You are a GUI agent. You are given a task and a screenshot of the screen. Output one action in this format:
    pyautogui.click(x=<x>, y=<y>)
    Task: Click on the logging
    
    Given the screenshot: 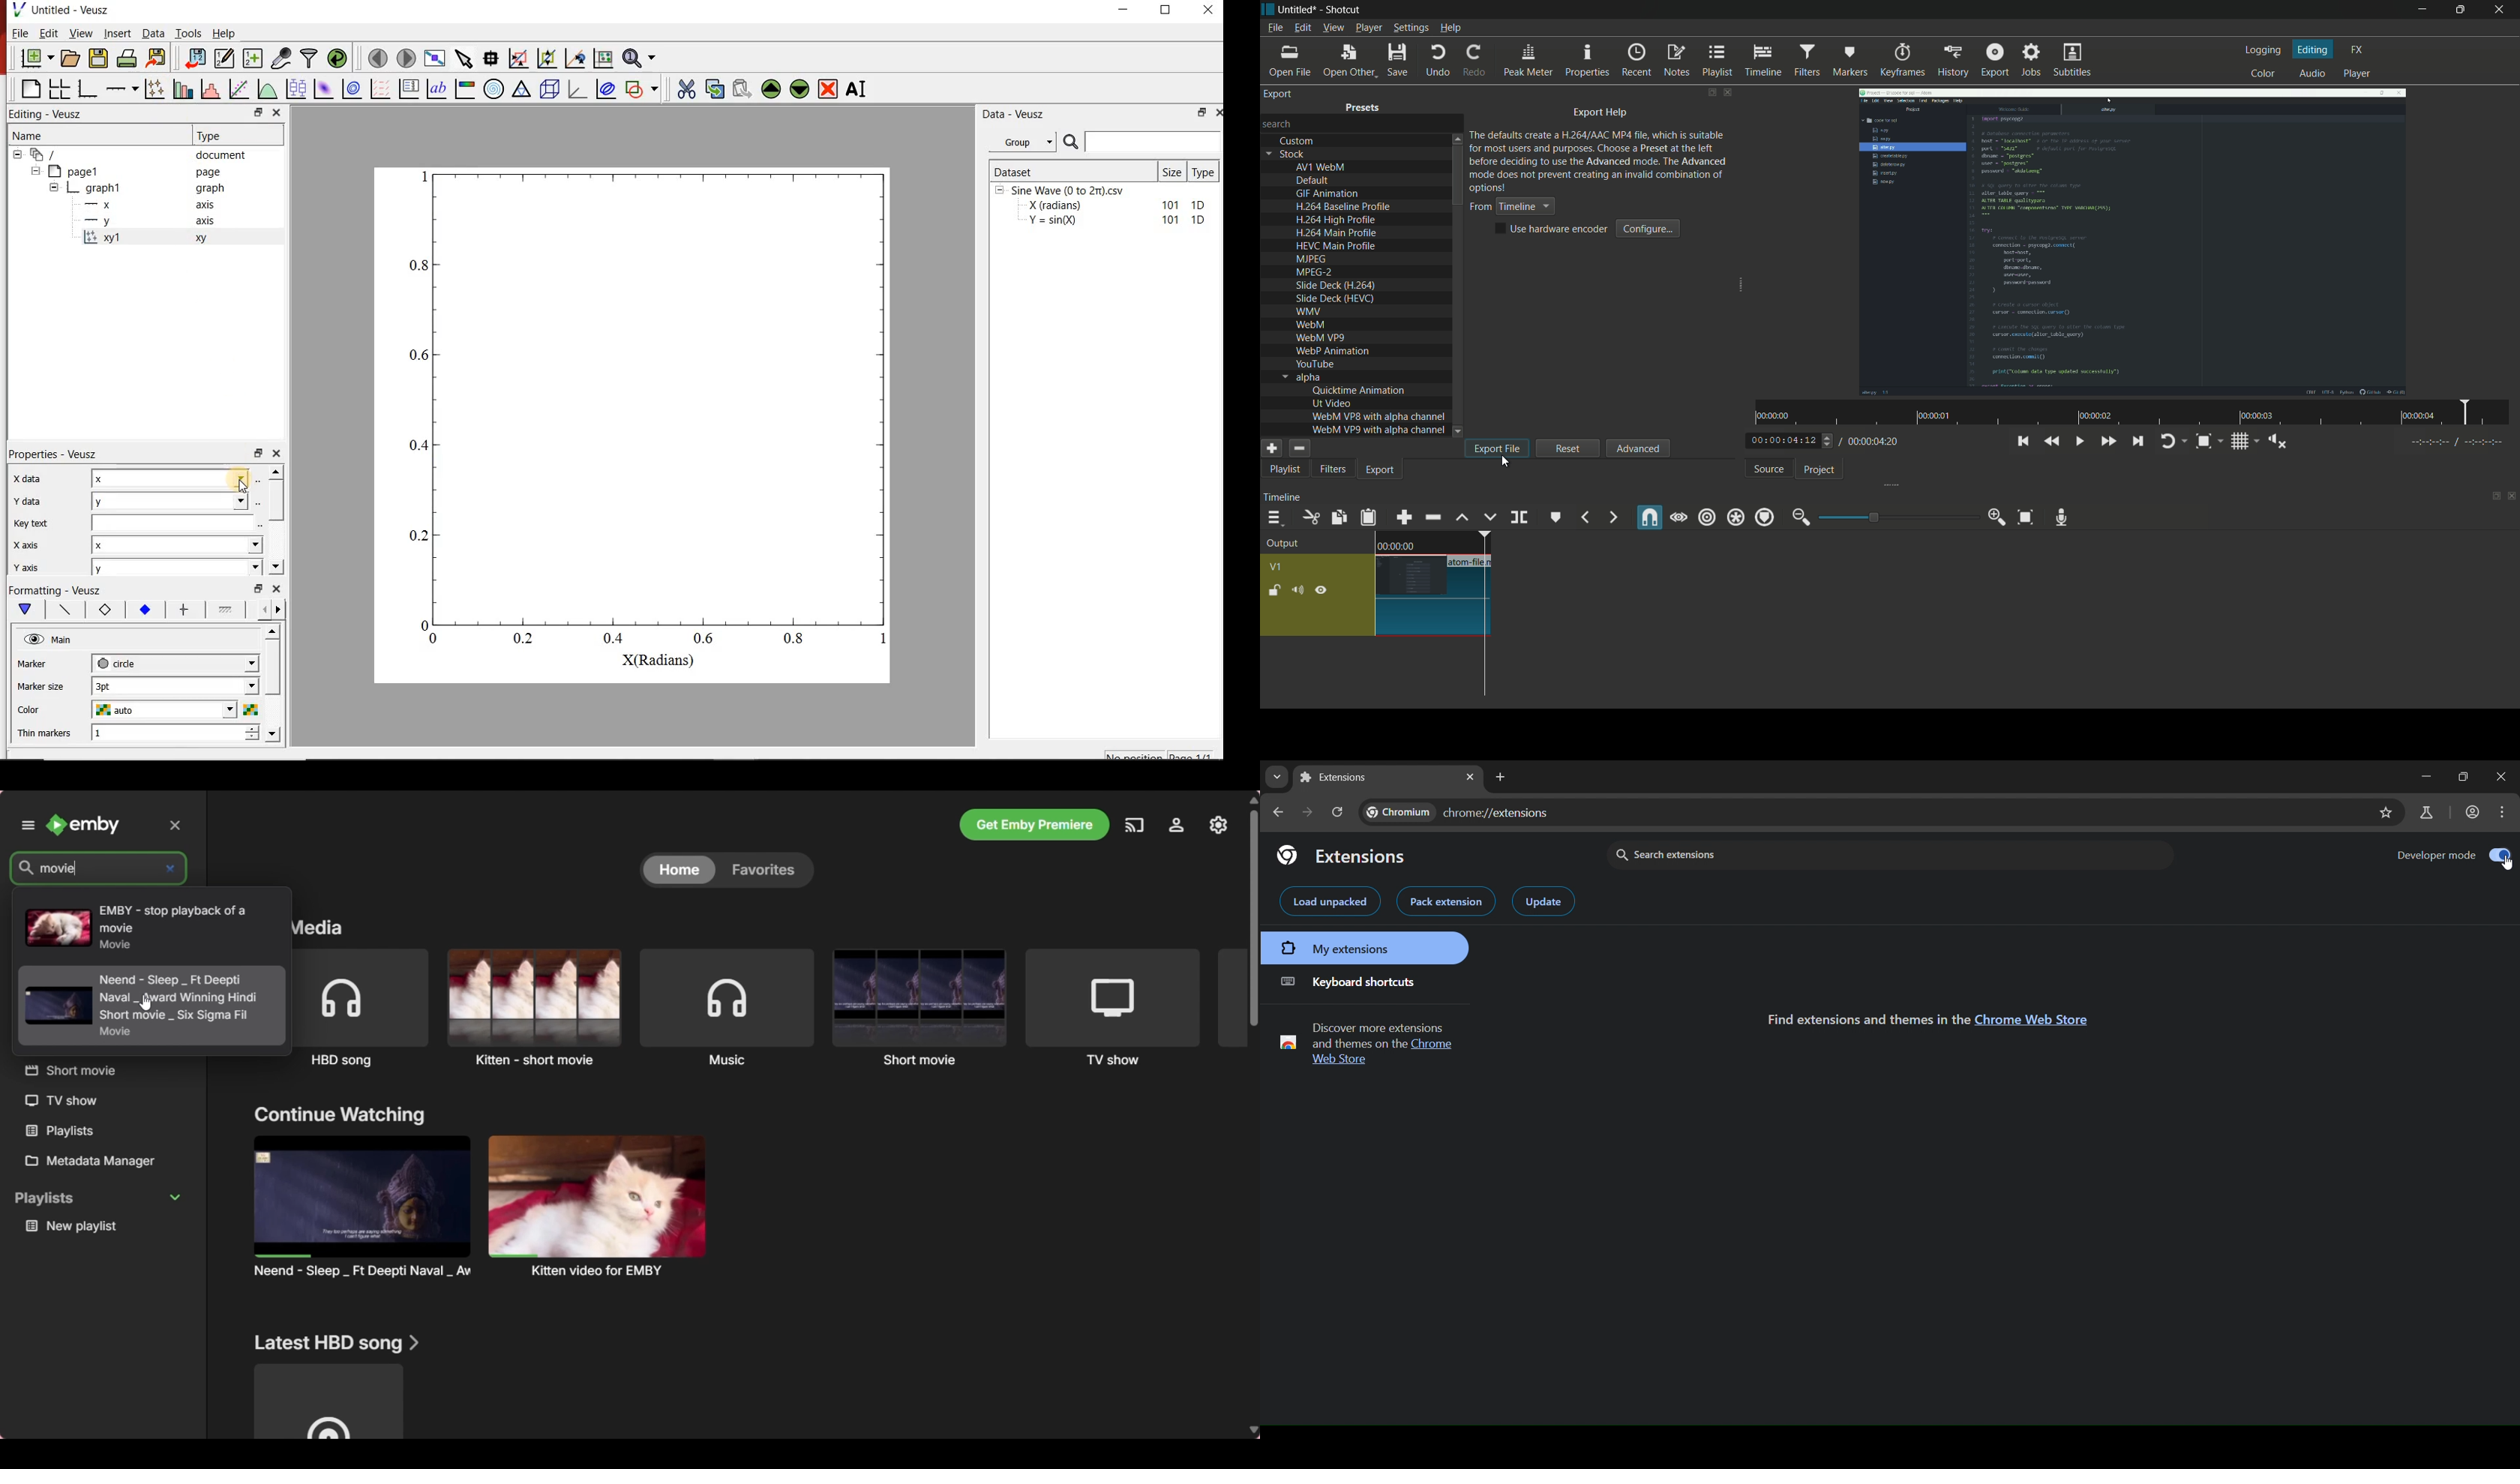 What is the action you would take?
    pyautogui.click(x=2262, y=50)
    